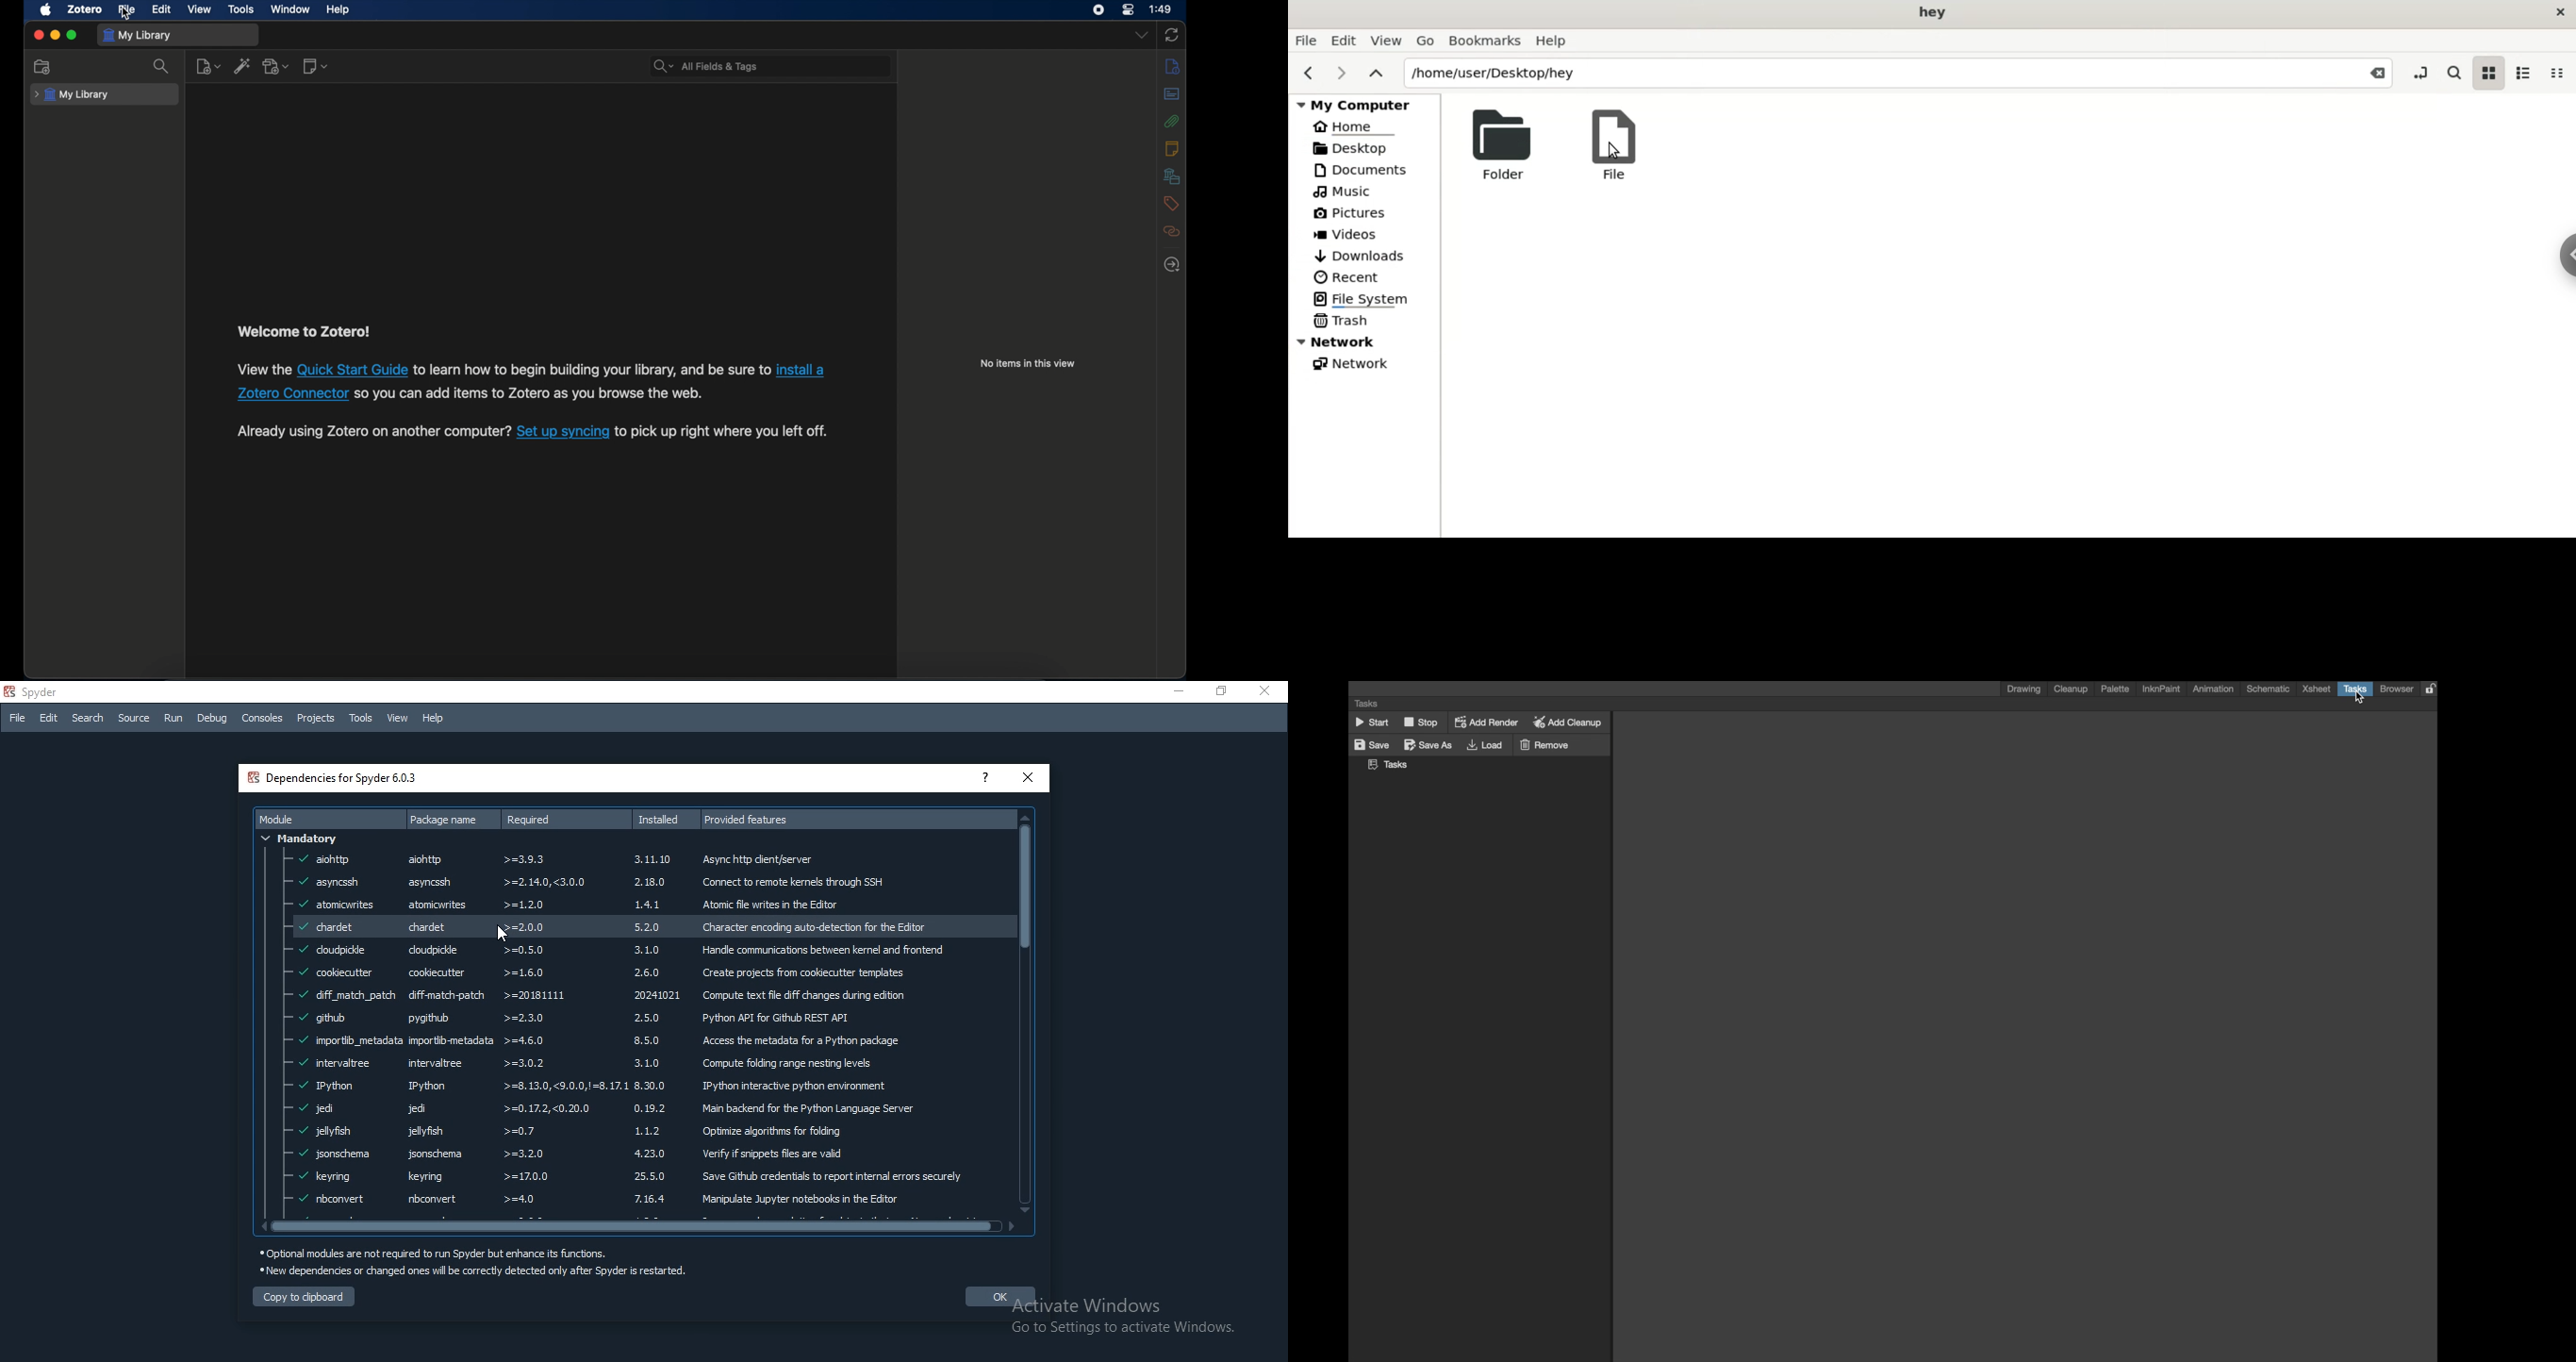 This screenshot has width=2576, height=1372. I want to click on Search, so click(85, 718).